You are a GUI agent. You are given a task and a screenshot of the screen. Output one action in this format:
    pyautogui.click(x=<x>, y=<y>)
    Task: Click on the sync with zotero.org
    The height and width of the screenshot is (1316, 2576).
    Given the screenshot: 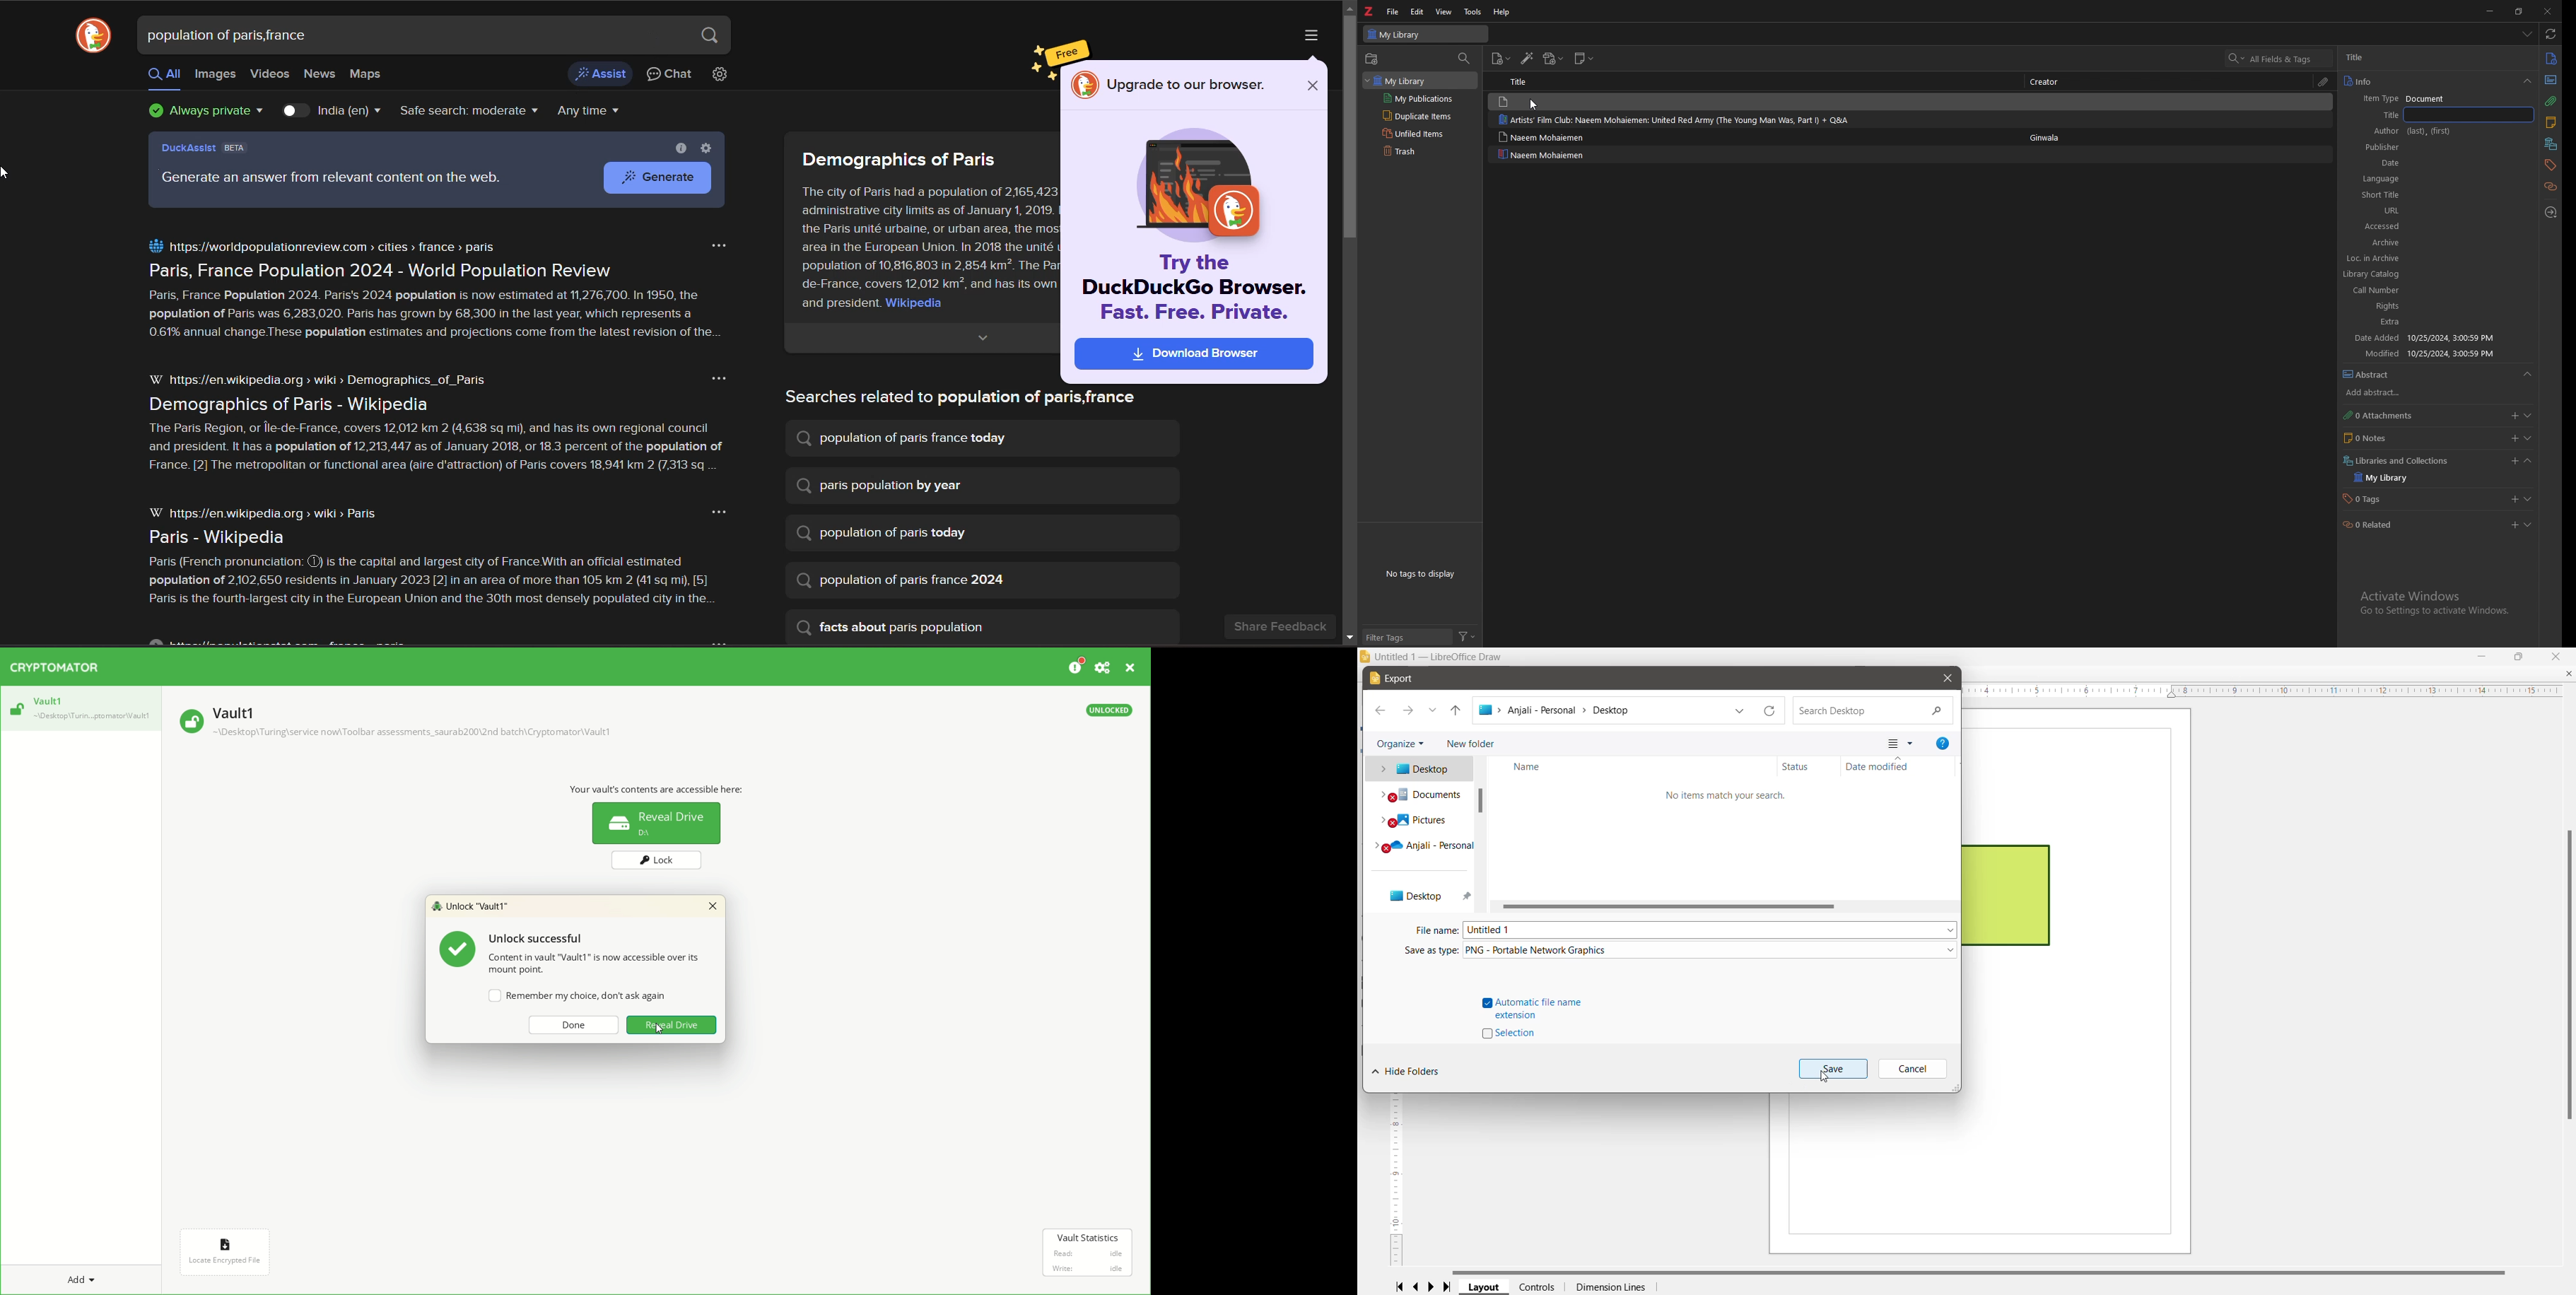 What is the action you would take?
    pyautogui.click(x=2551, y=34)
    